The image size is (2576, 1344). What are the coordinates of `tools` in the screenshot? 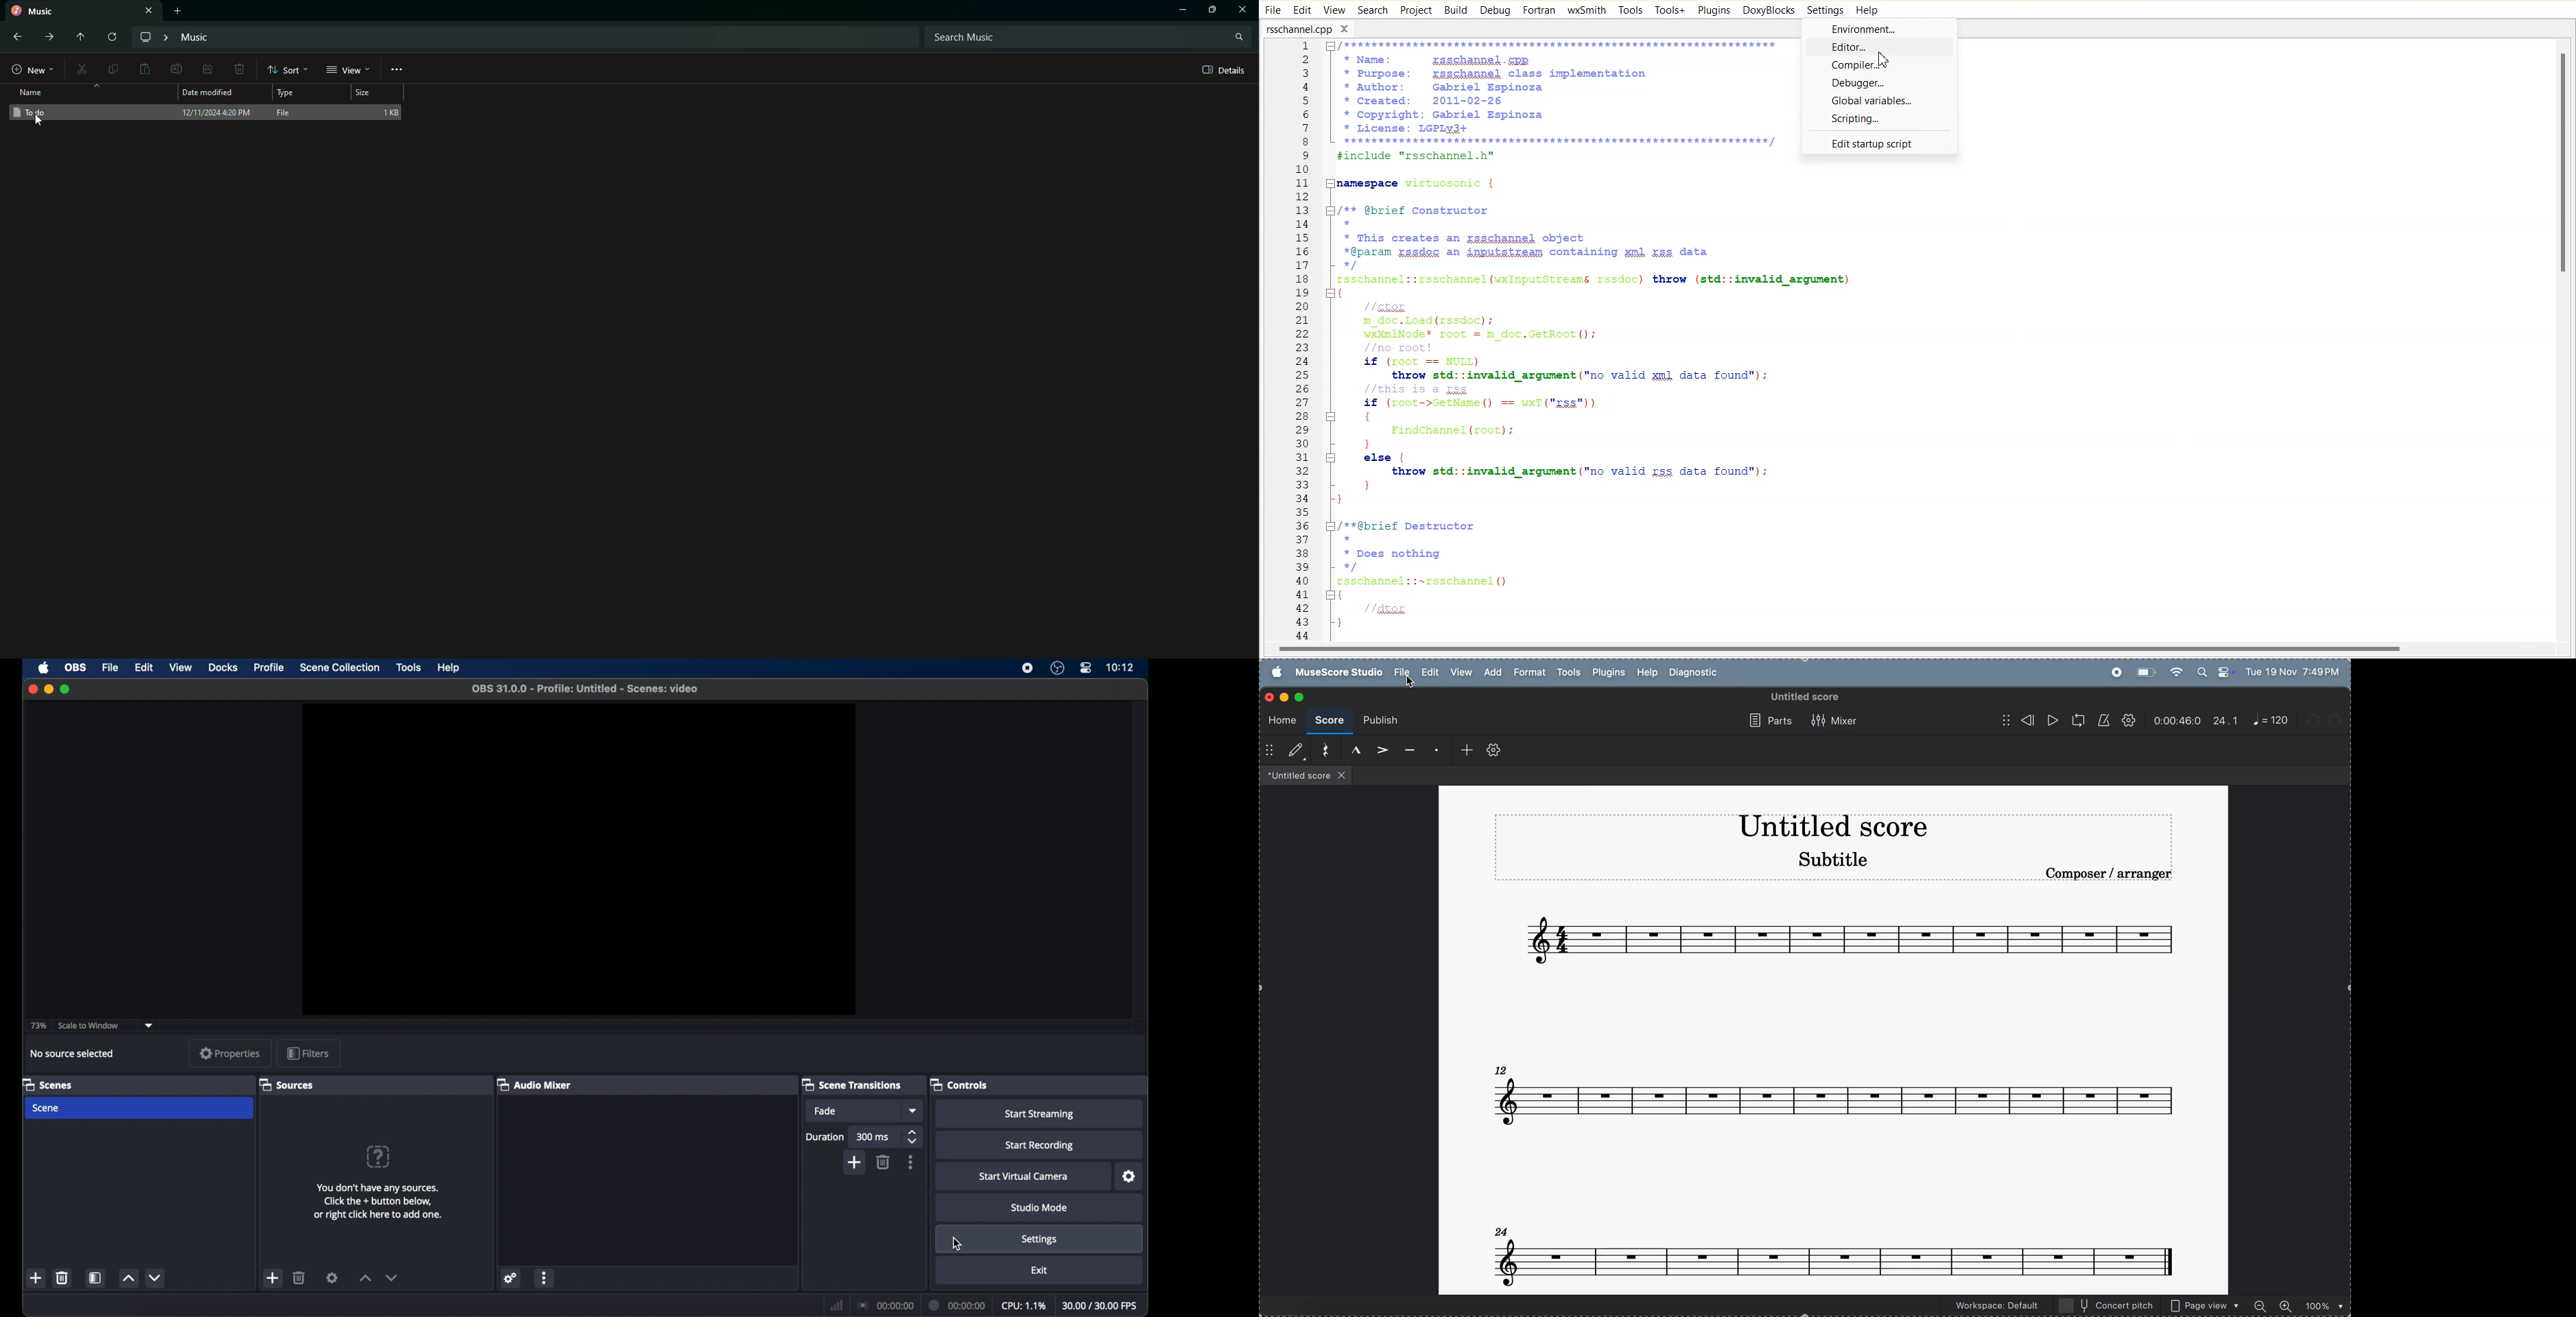 It's located at (409, 668).